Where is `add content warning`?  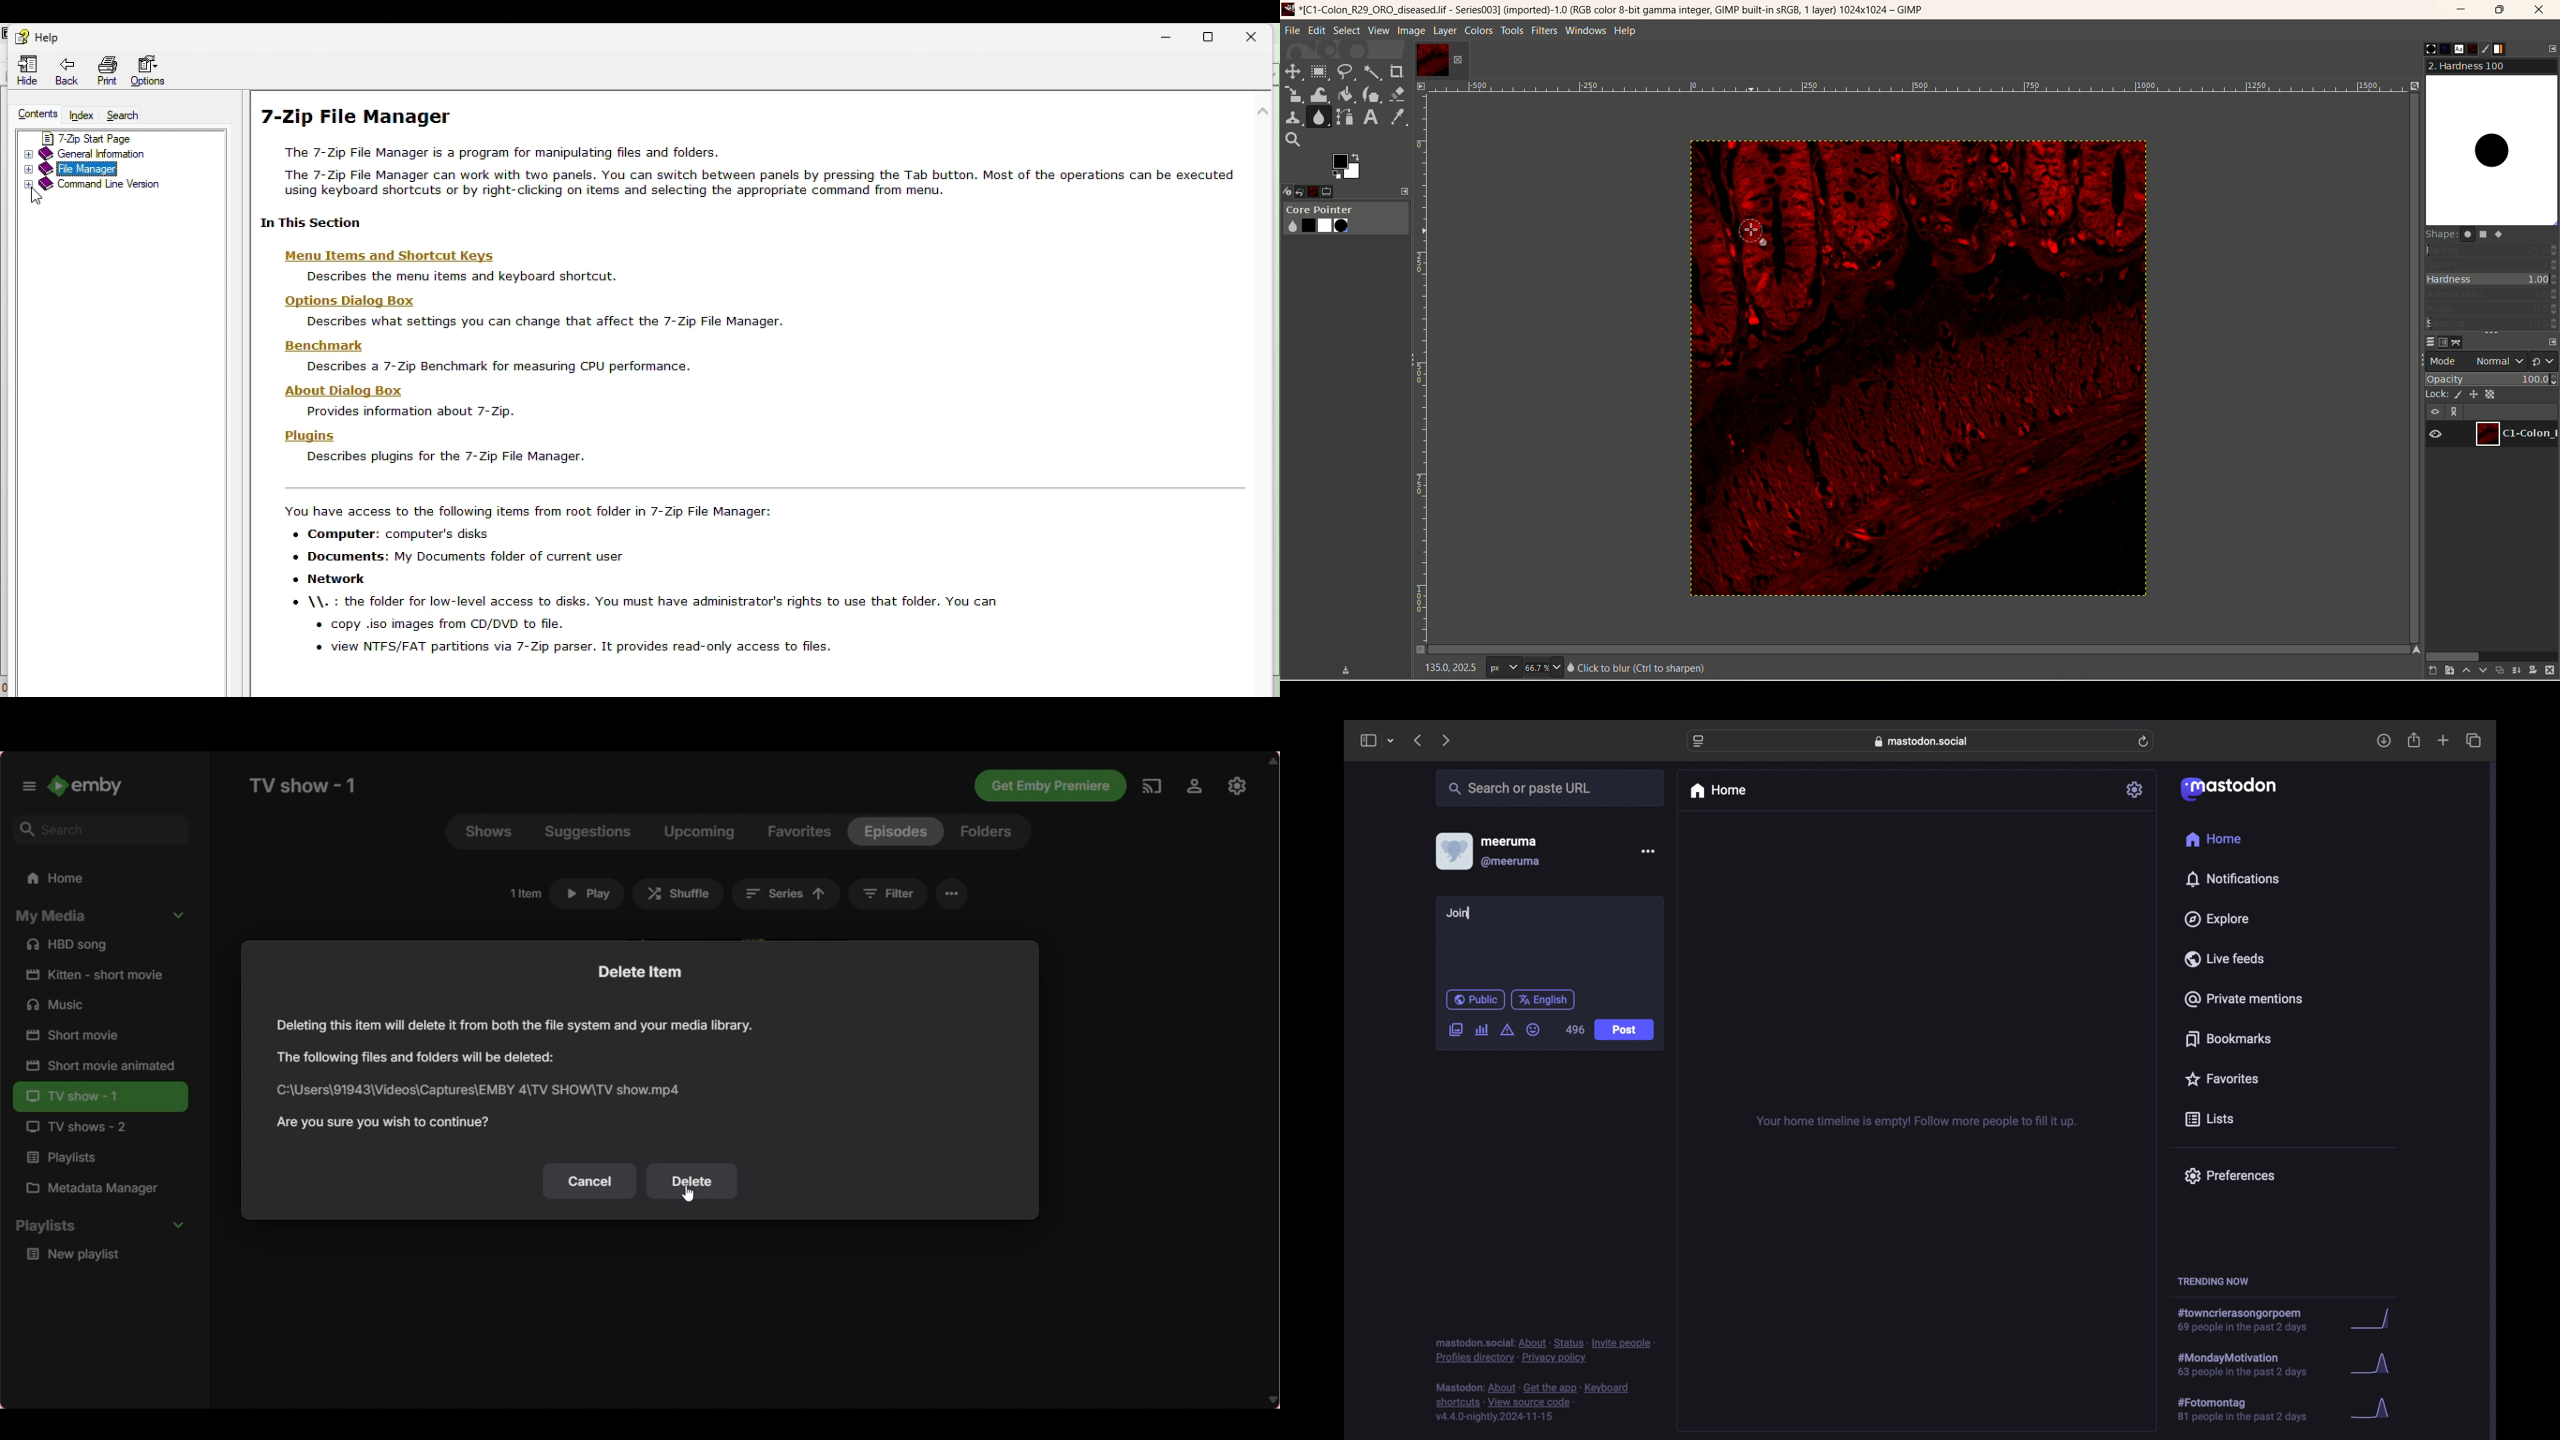 add content warning is located at coordinates (1507, 1030).